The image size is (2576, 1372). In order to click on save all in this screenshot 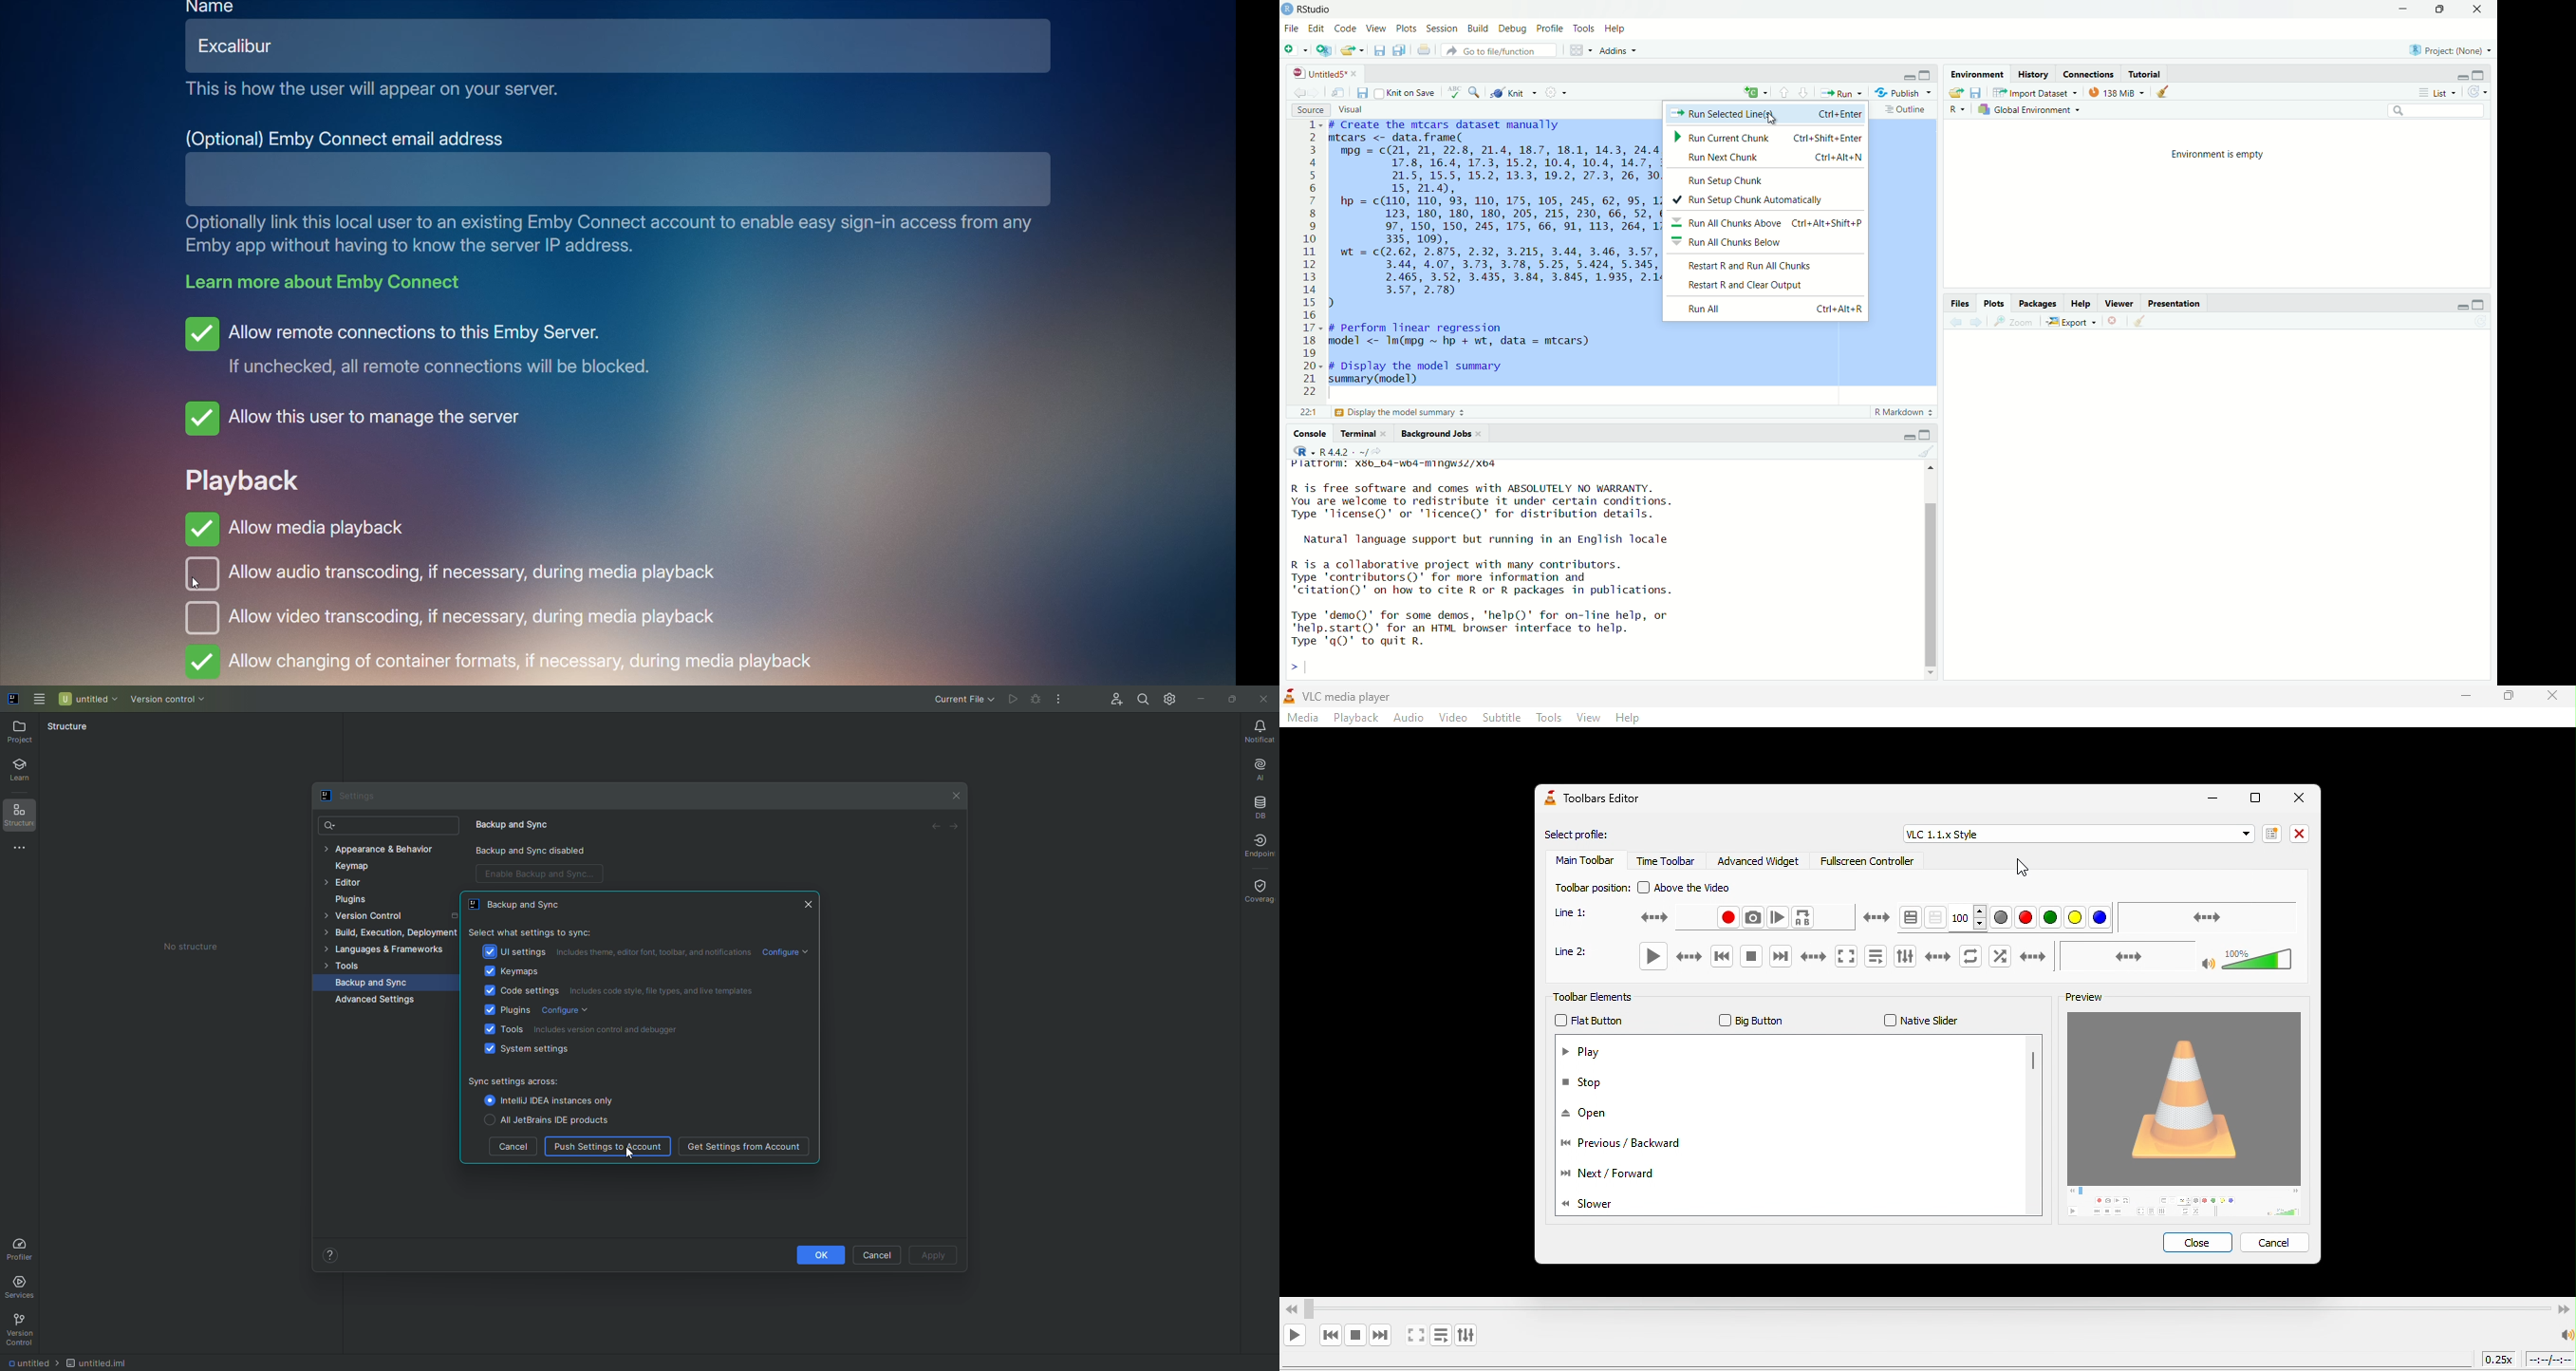, I will do `click(1402, 50)`.